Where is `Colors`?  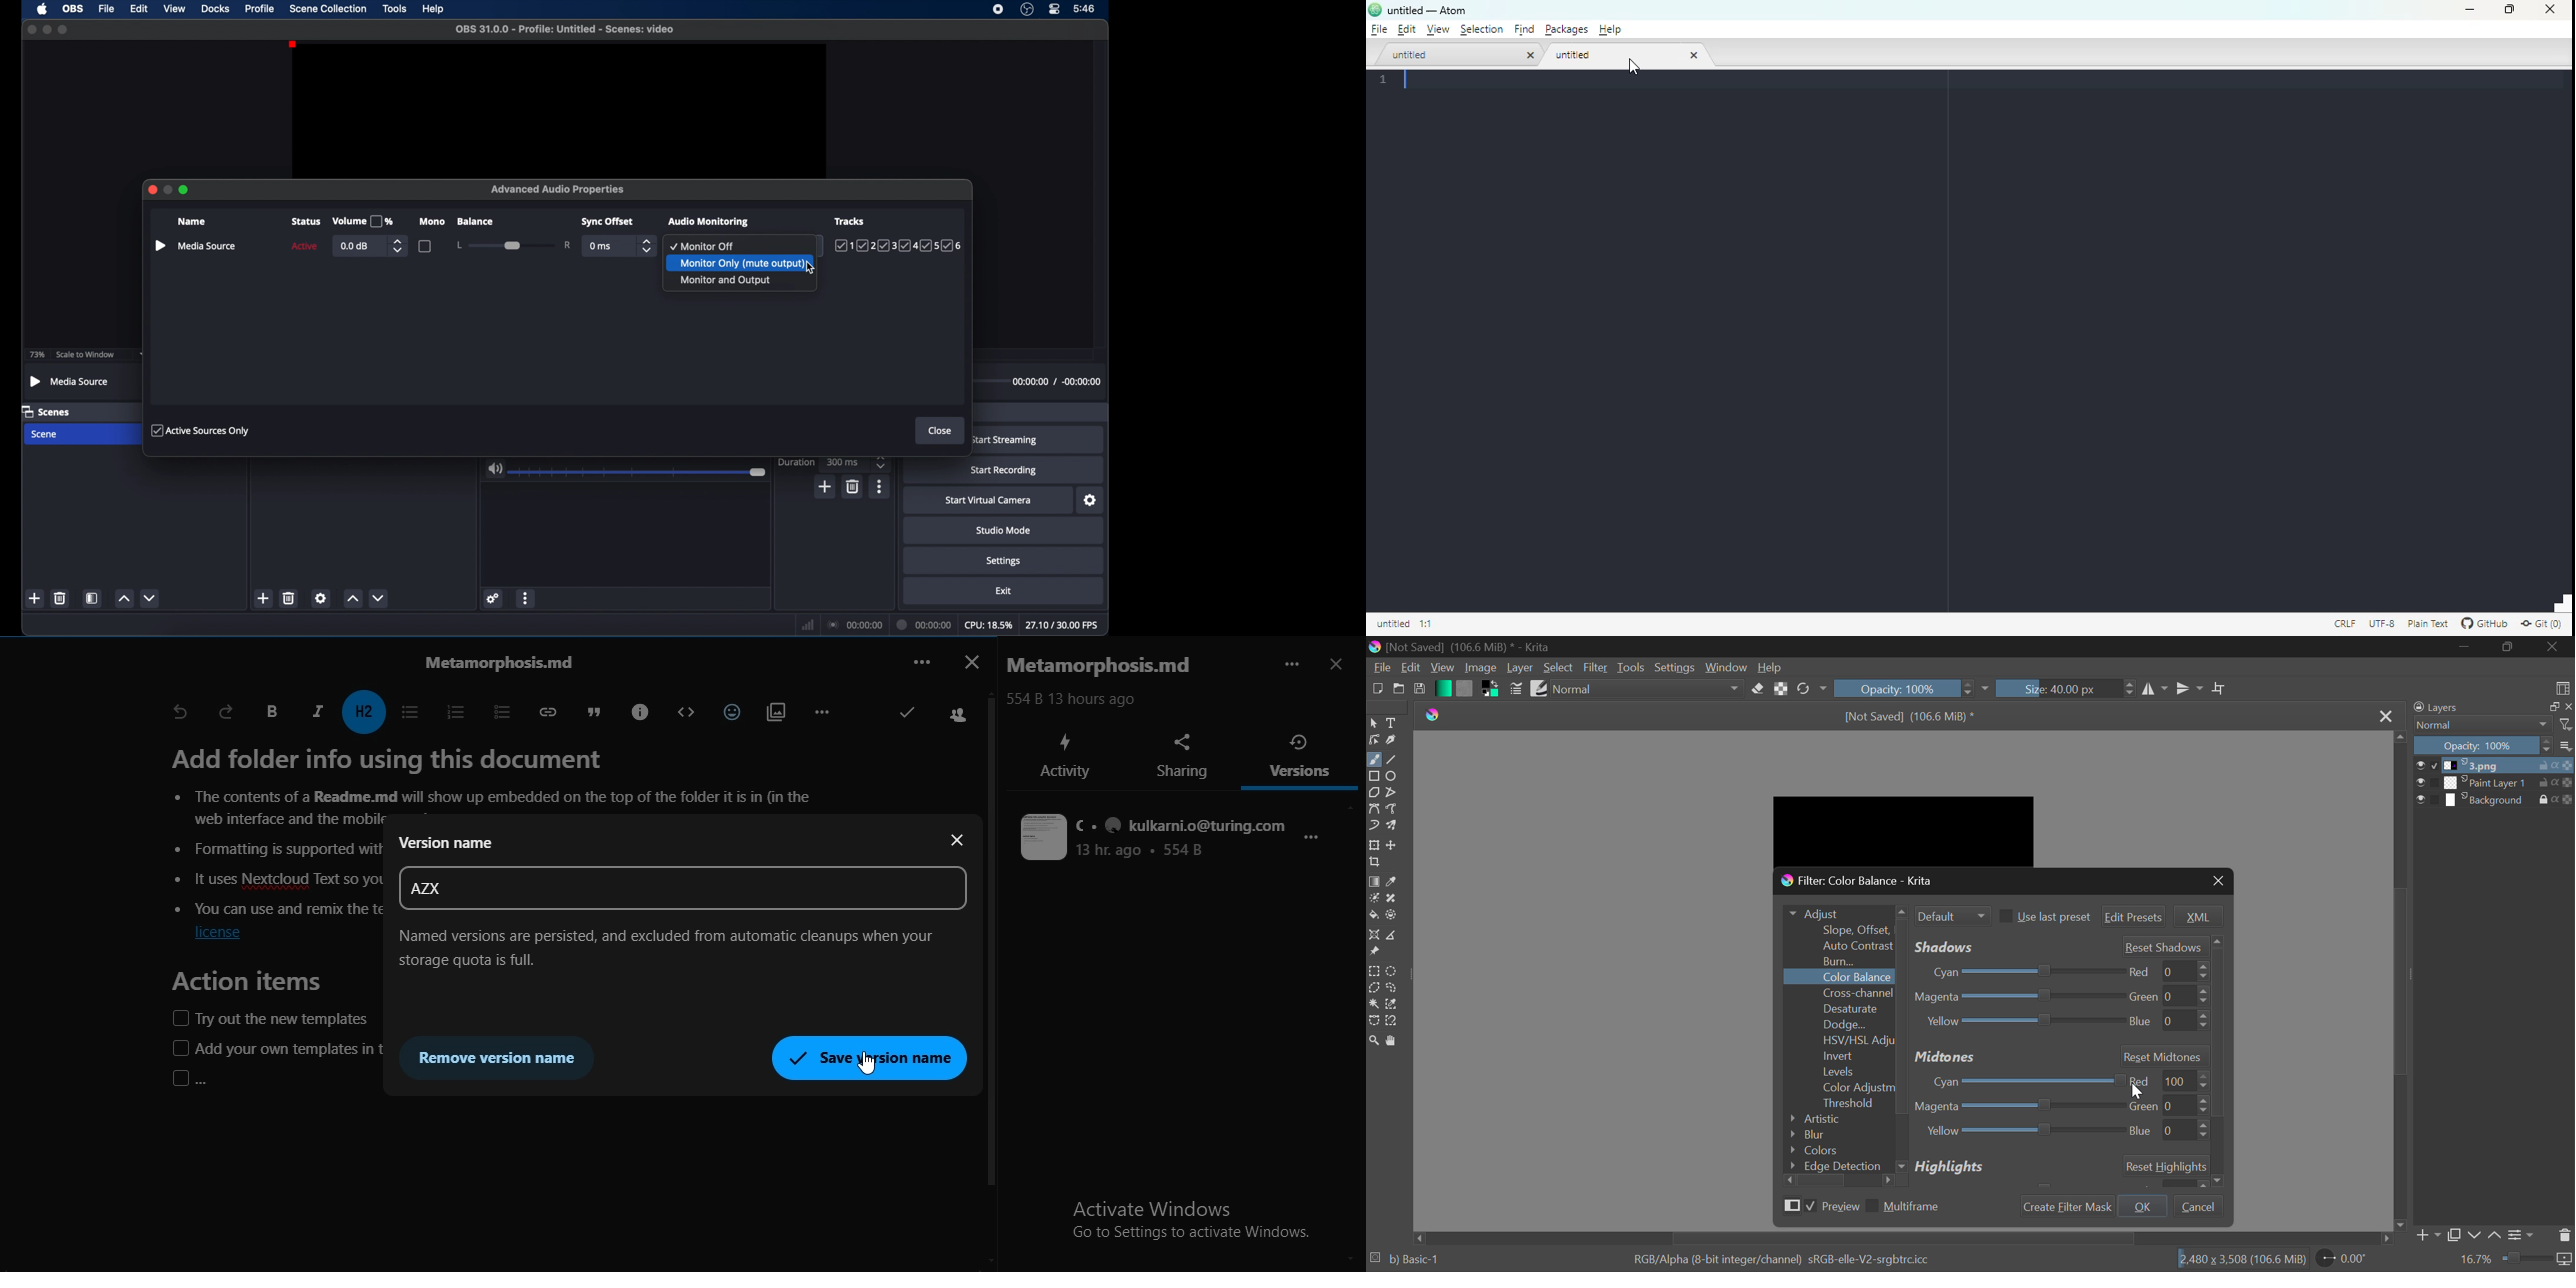
Colors is located at coordinates (1834, 1150).